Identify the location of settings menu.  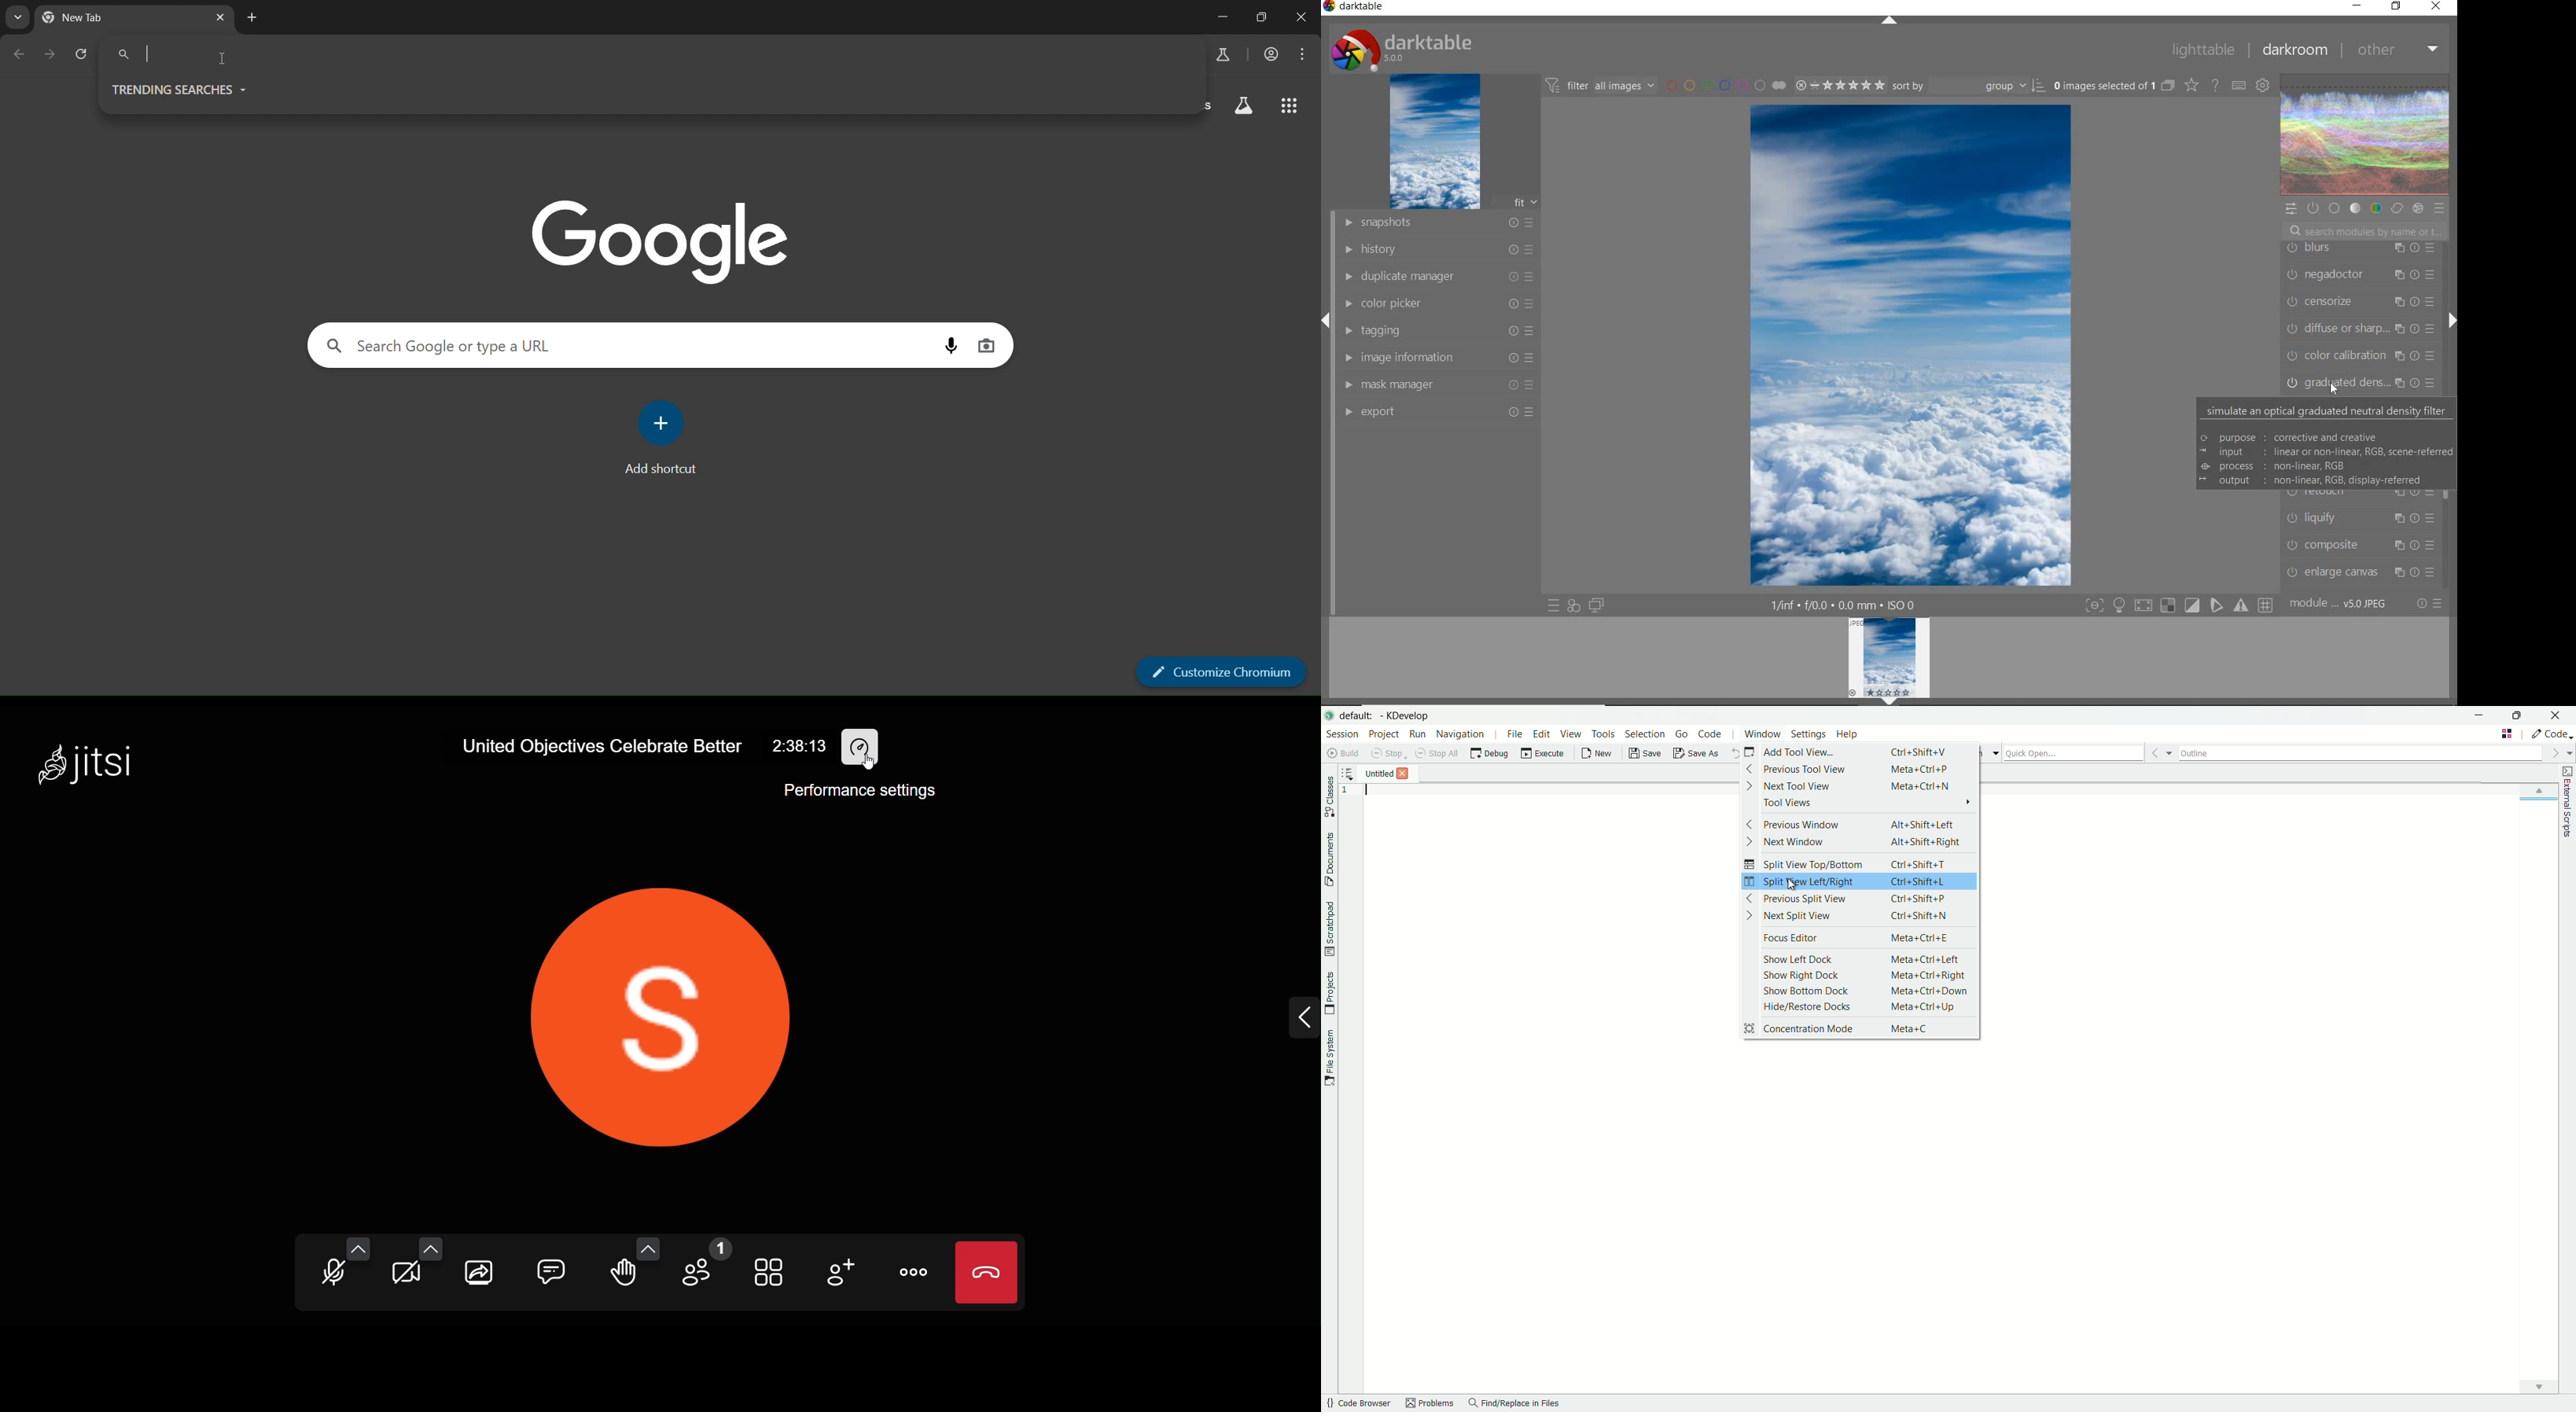
(1809, 735).